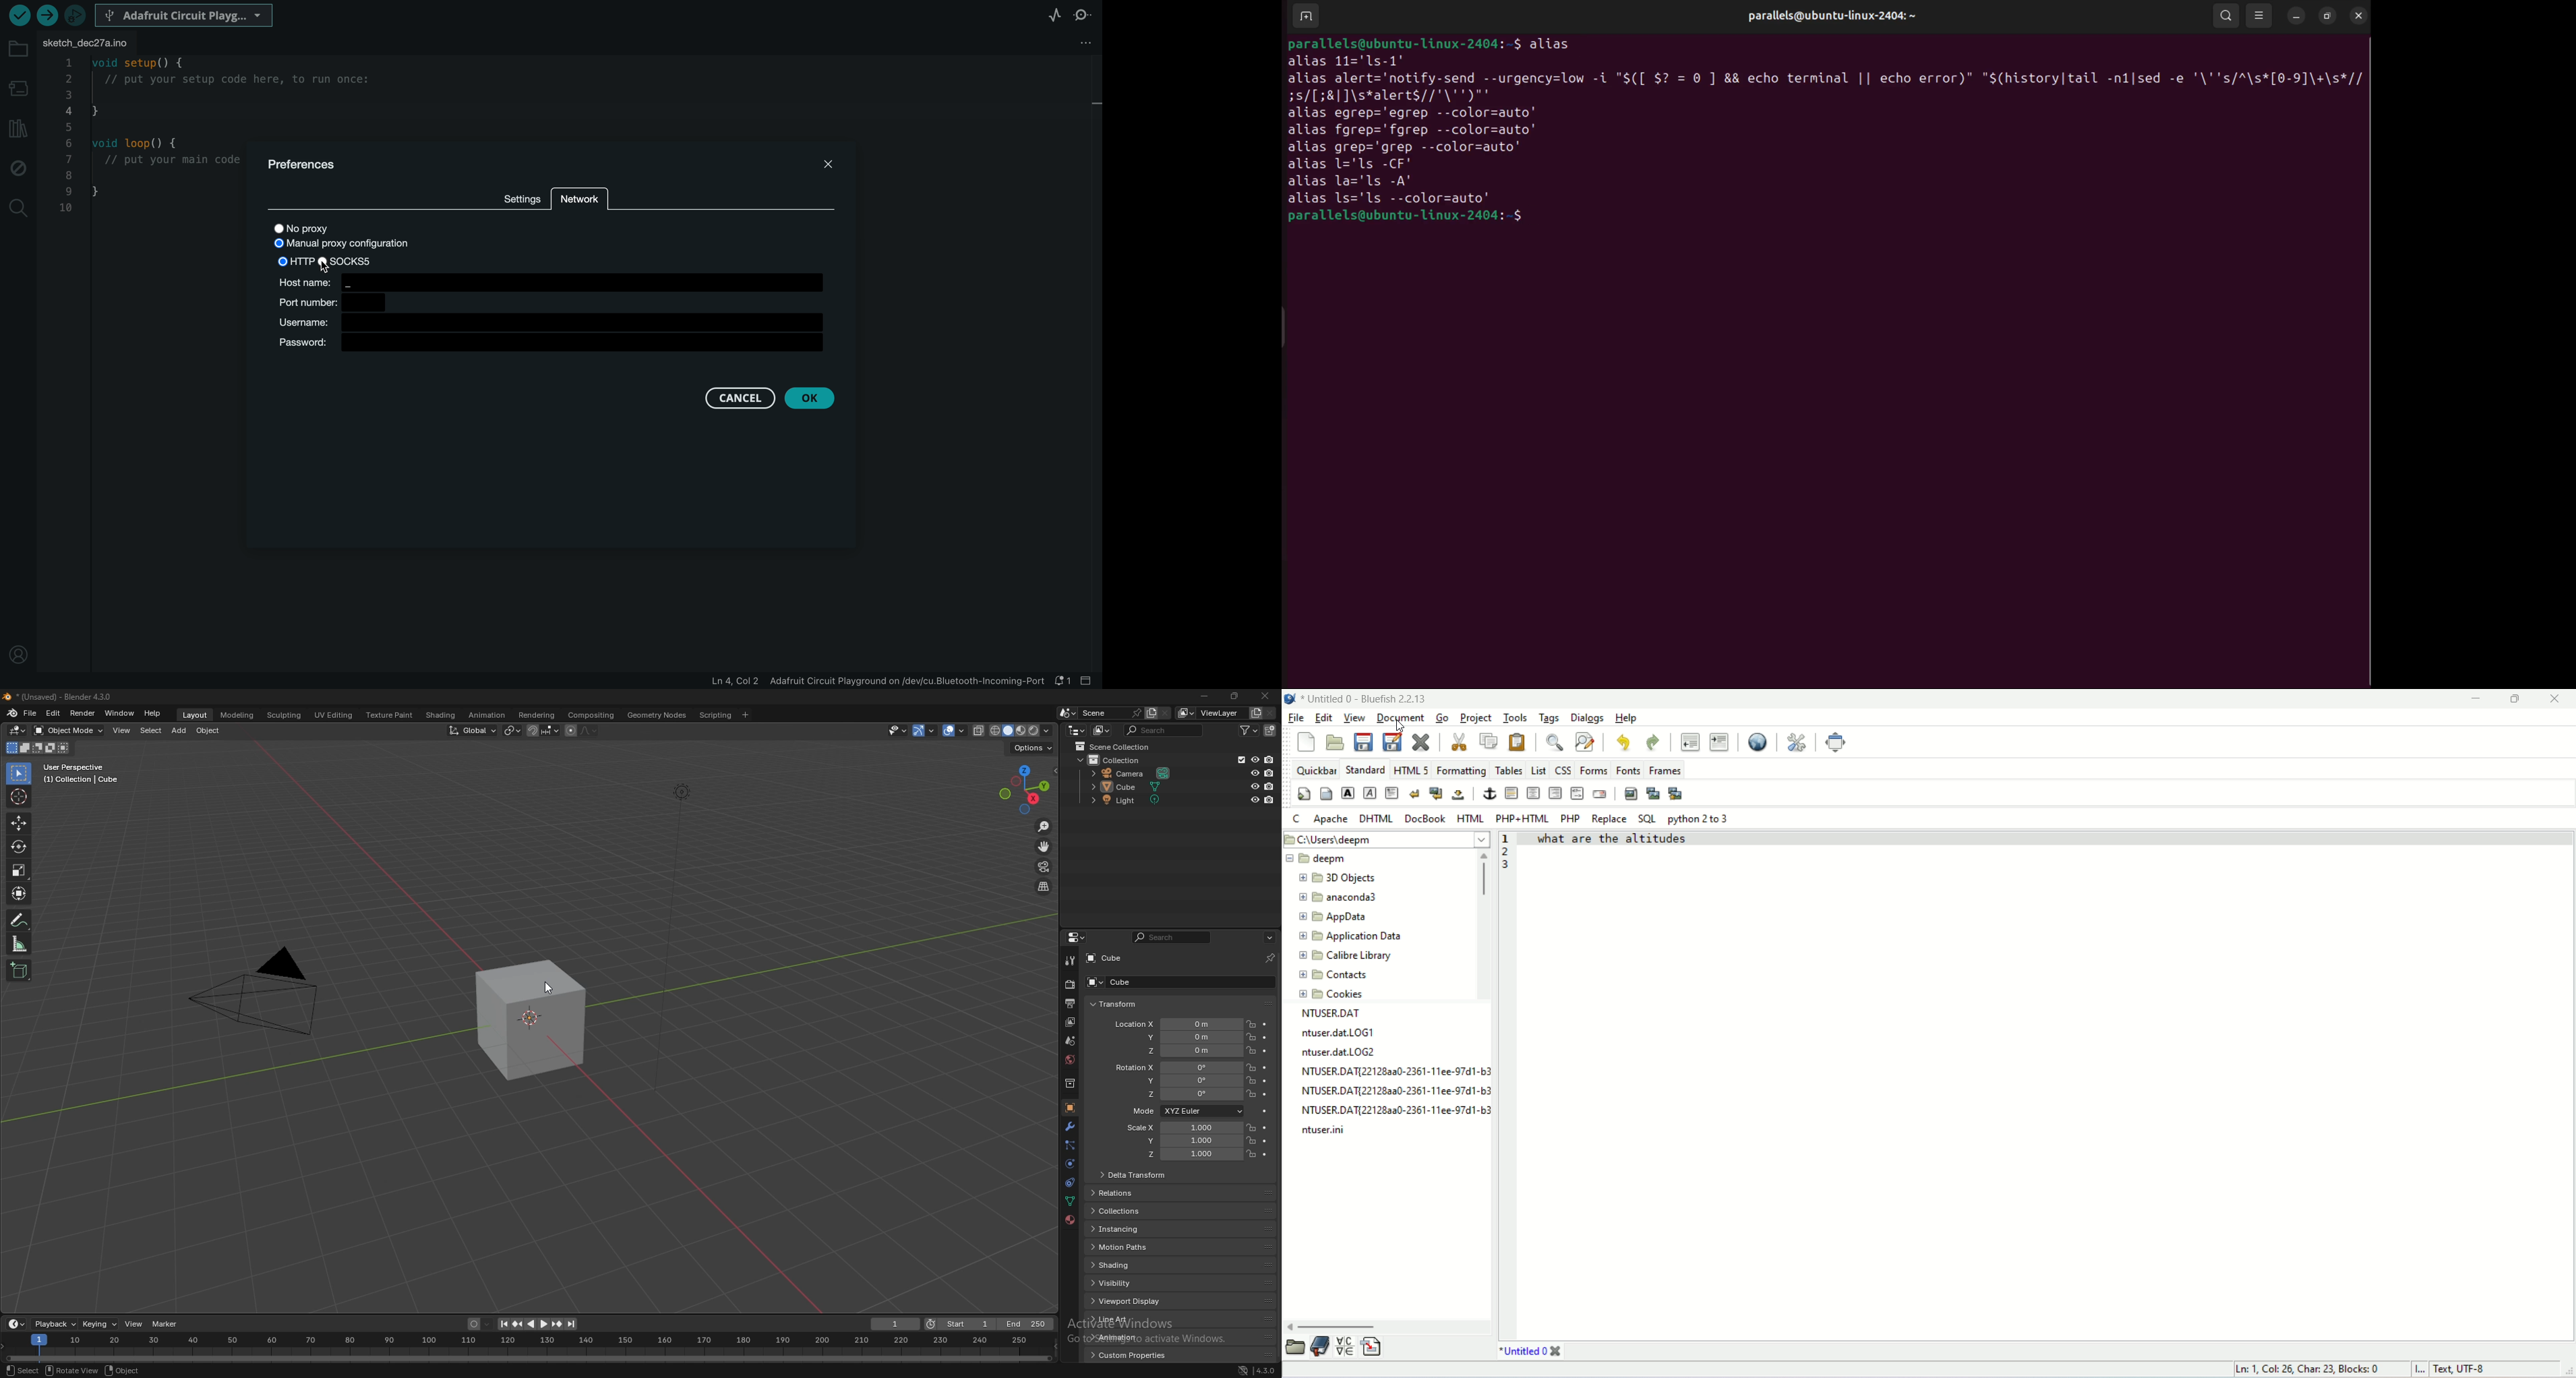  Describe the element at coordinates (179, 732) in the screenshot. I see `add` at that location.